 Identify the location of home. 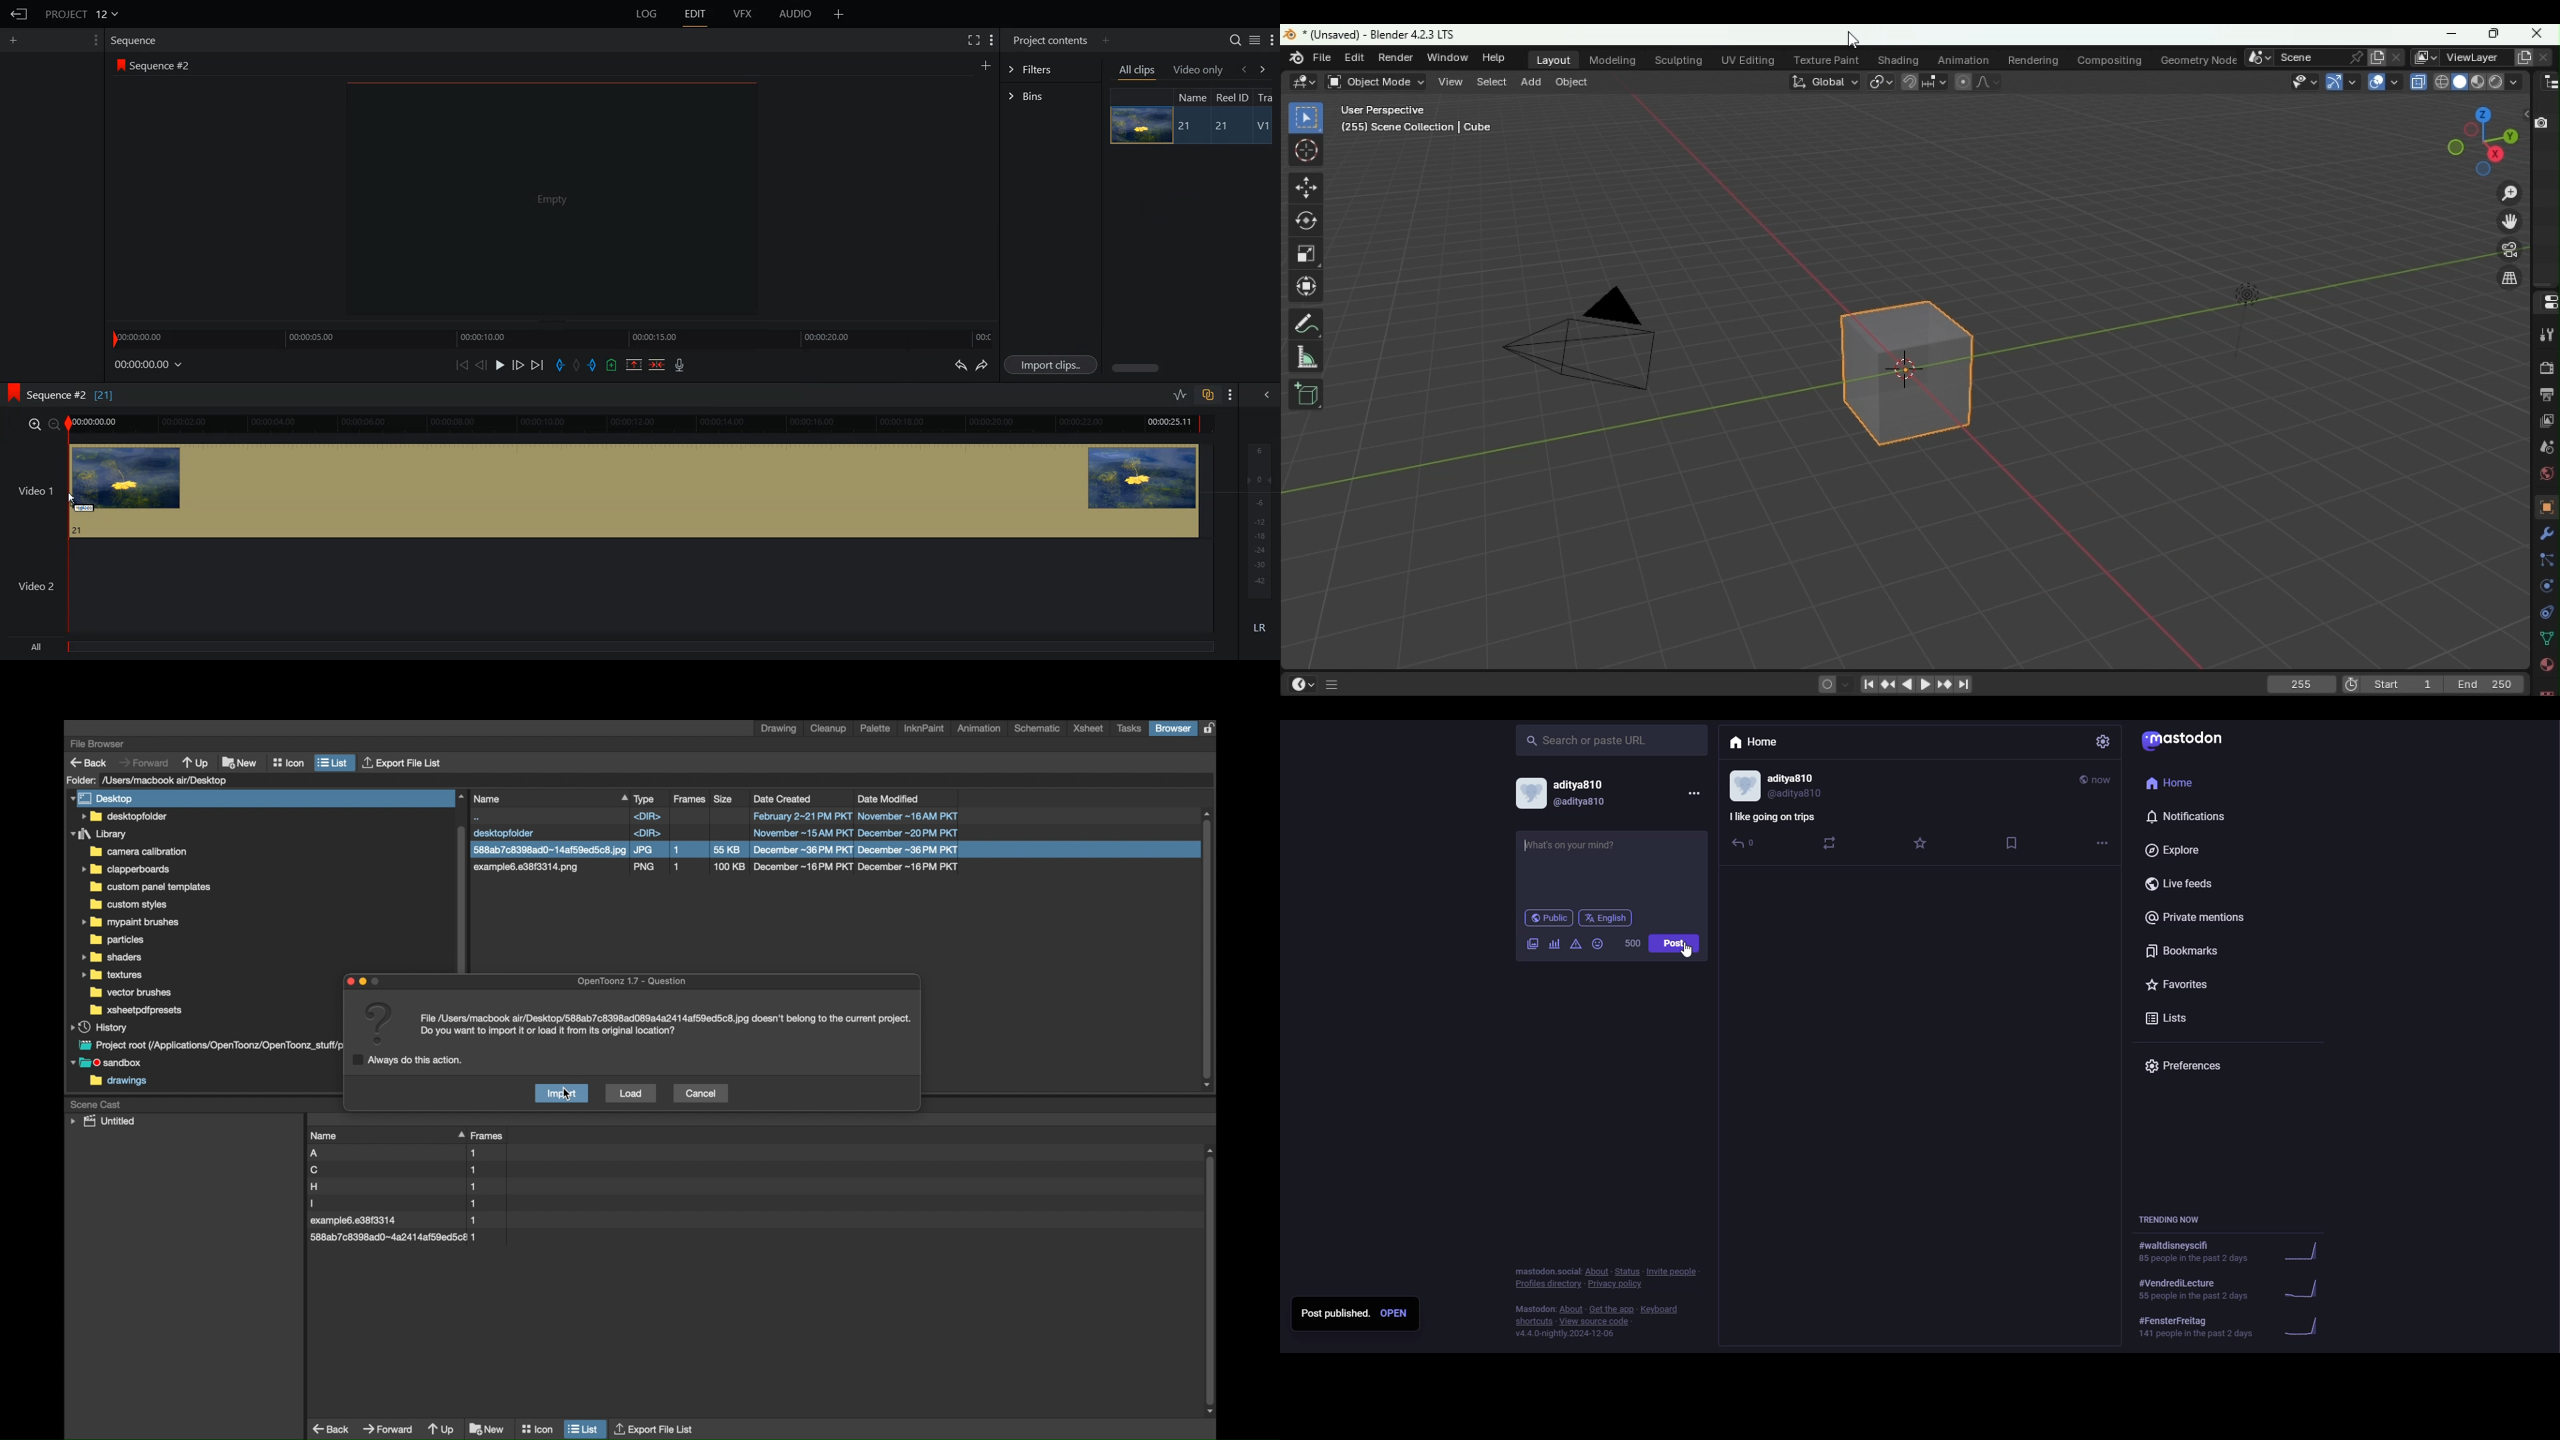
(2177, 784).